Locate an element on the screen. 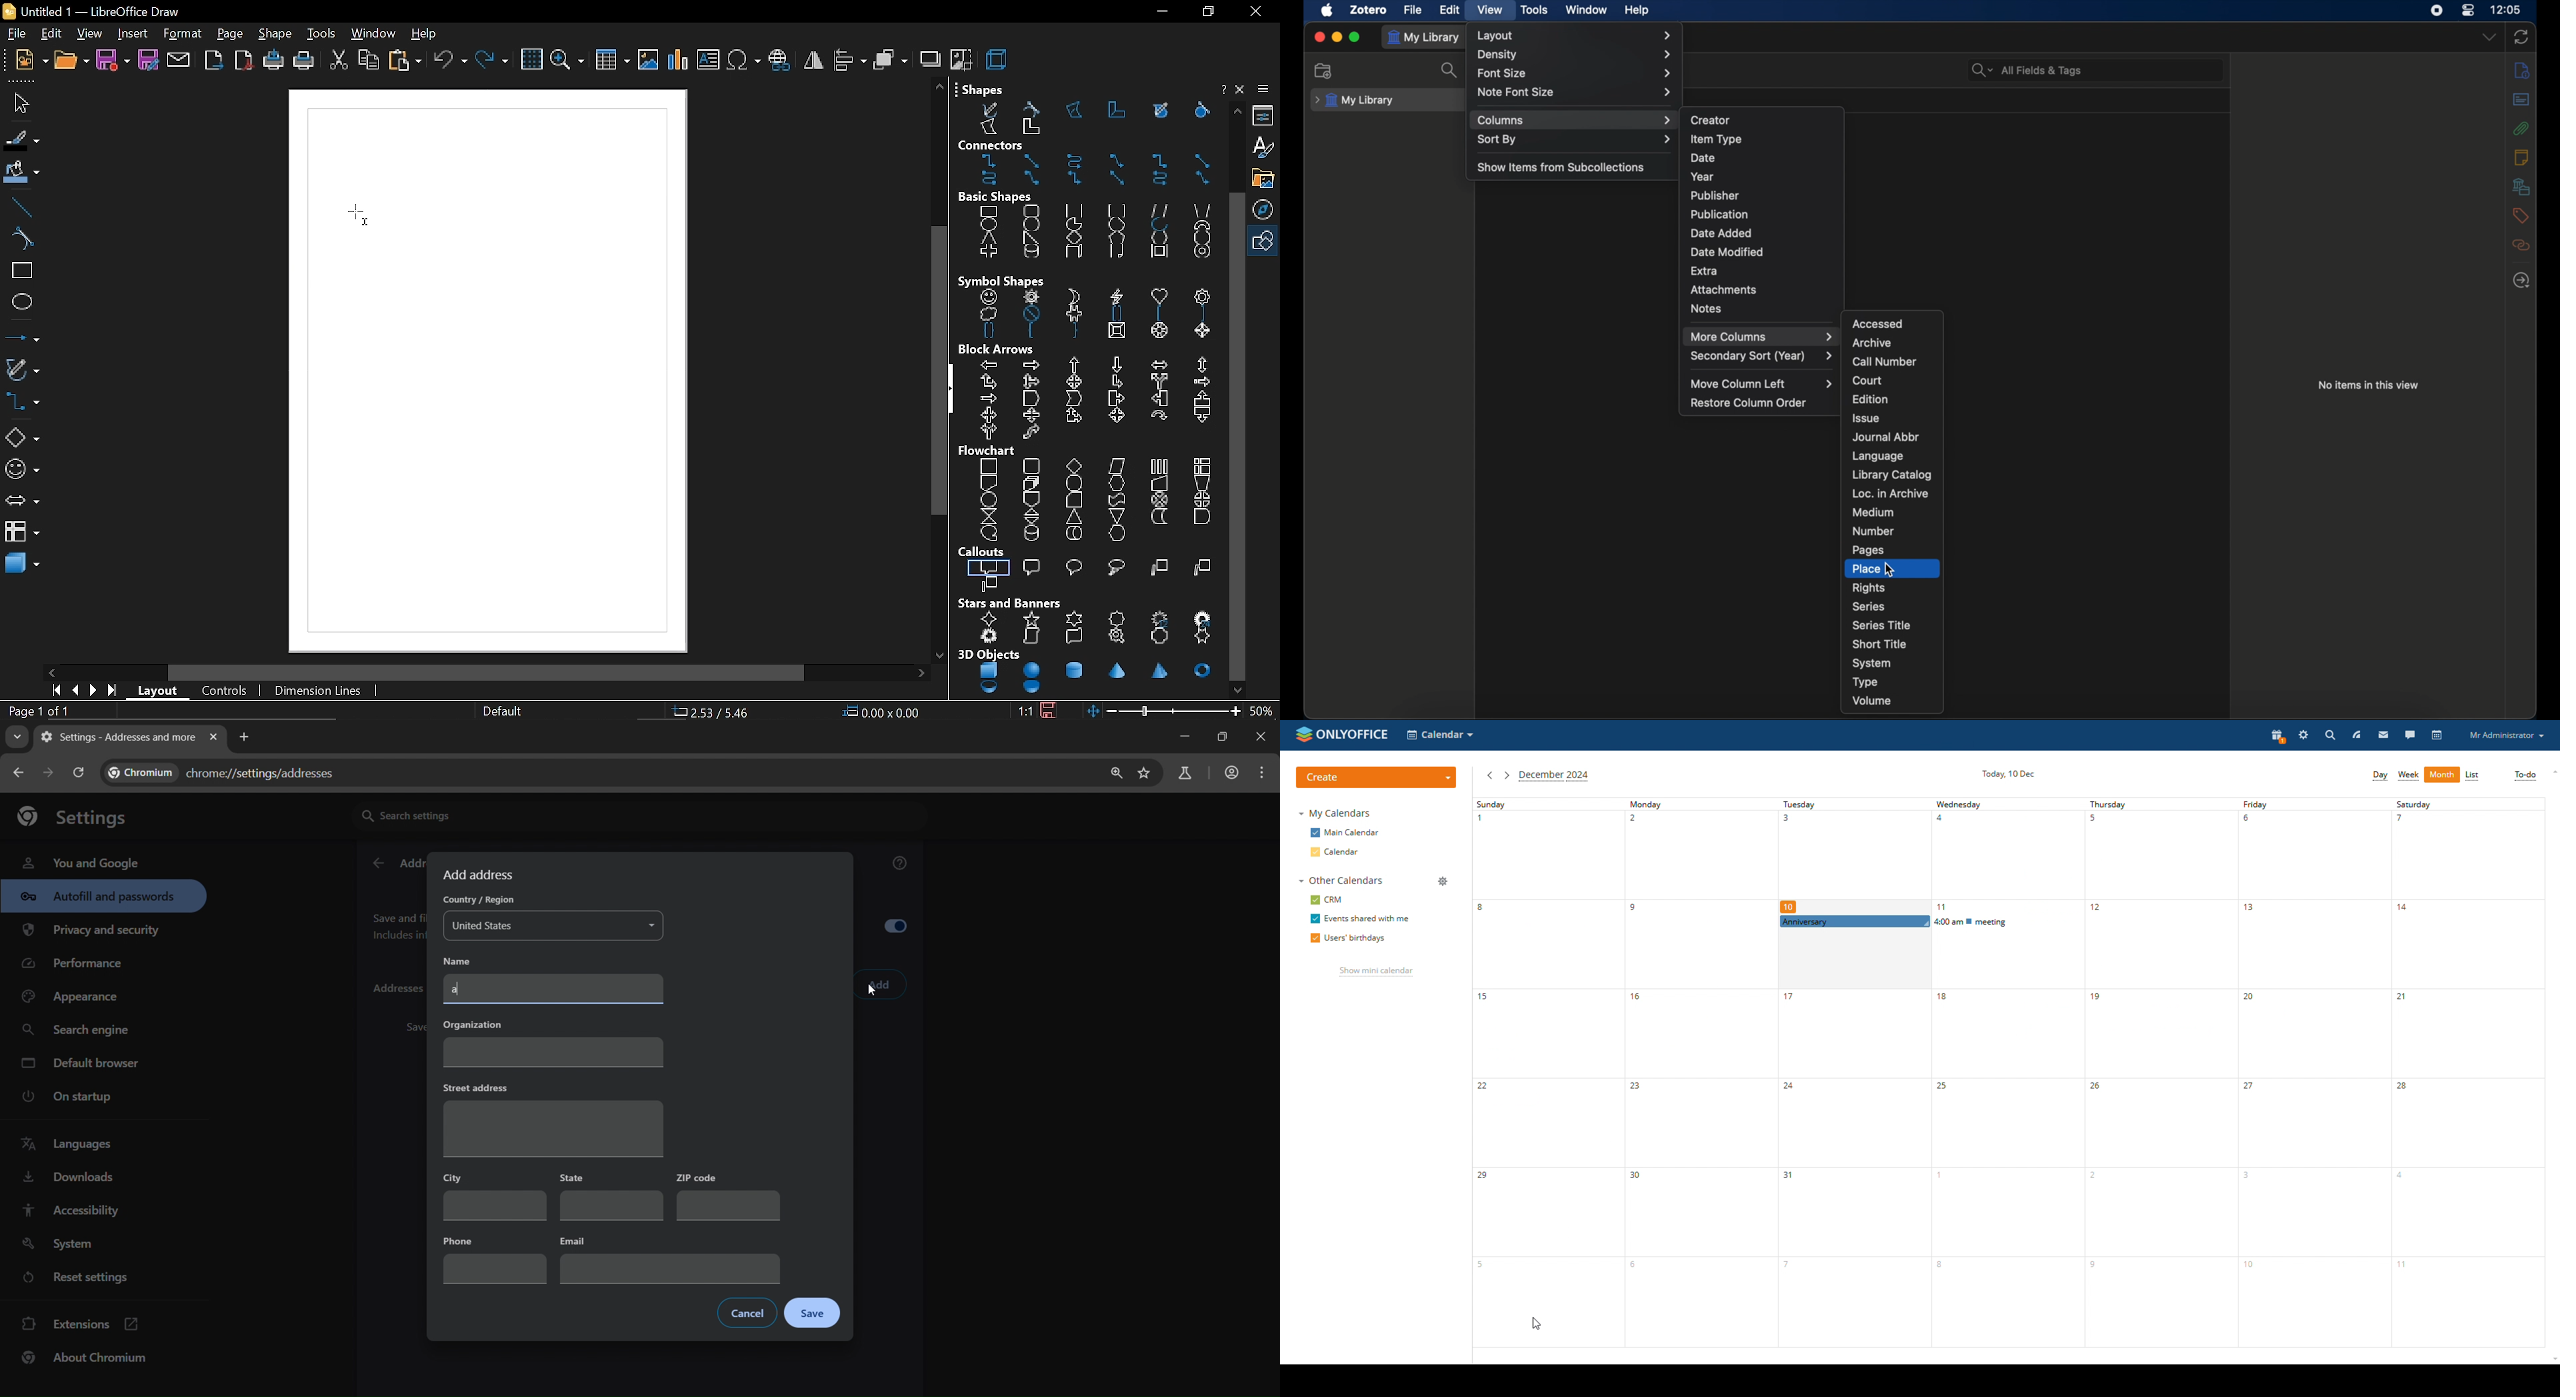  users' birthdays is located at coordinates (1345, 939).